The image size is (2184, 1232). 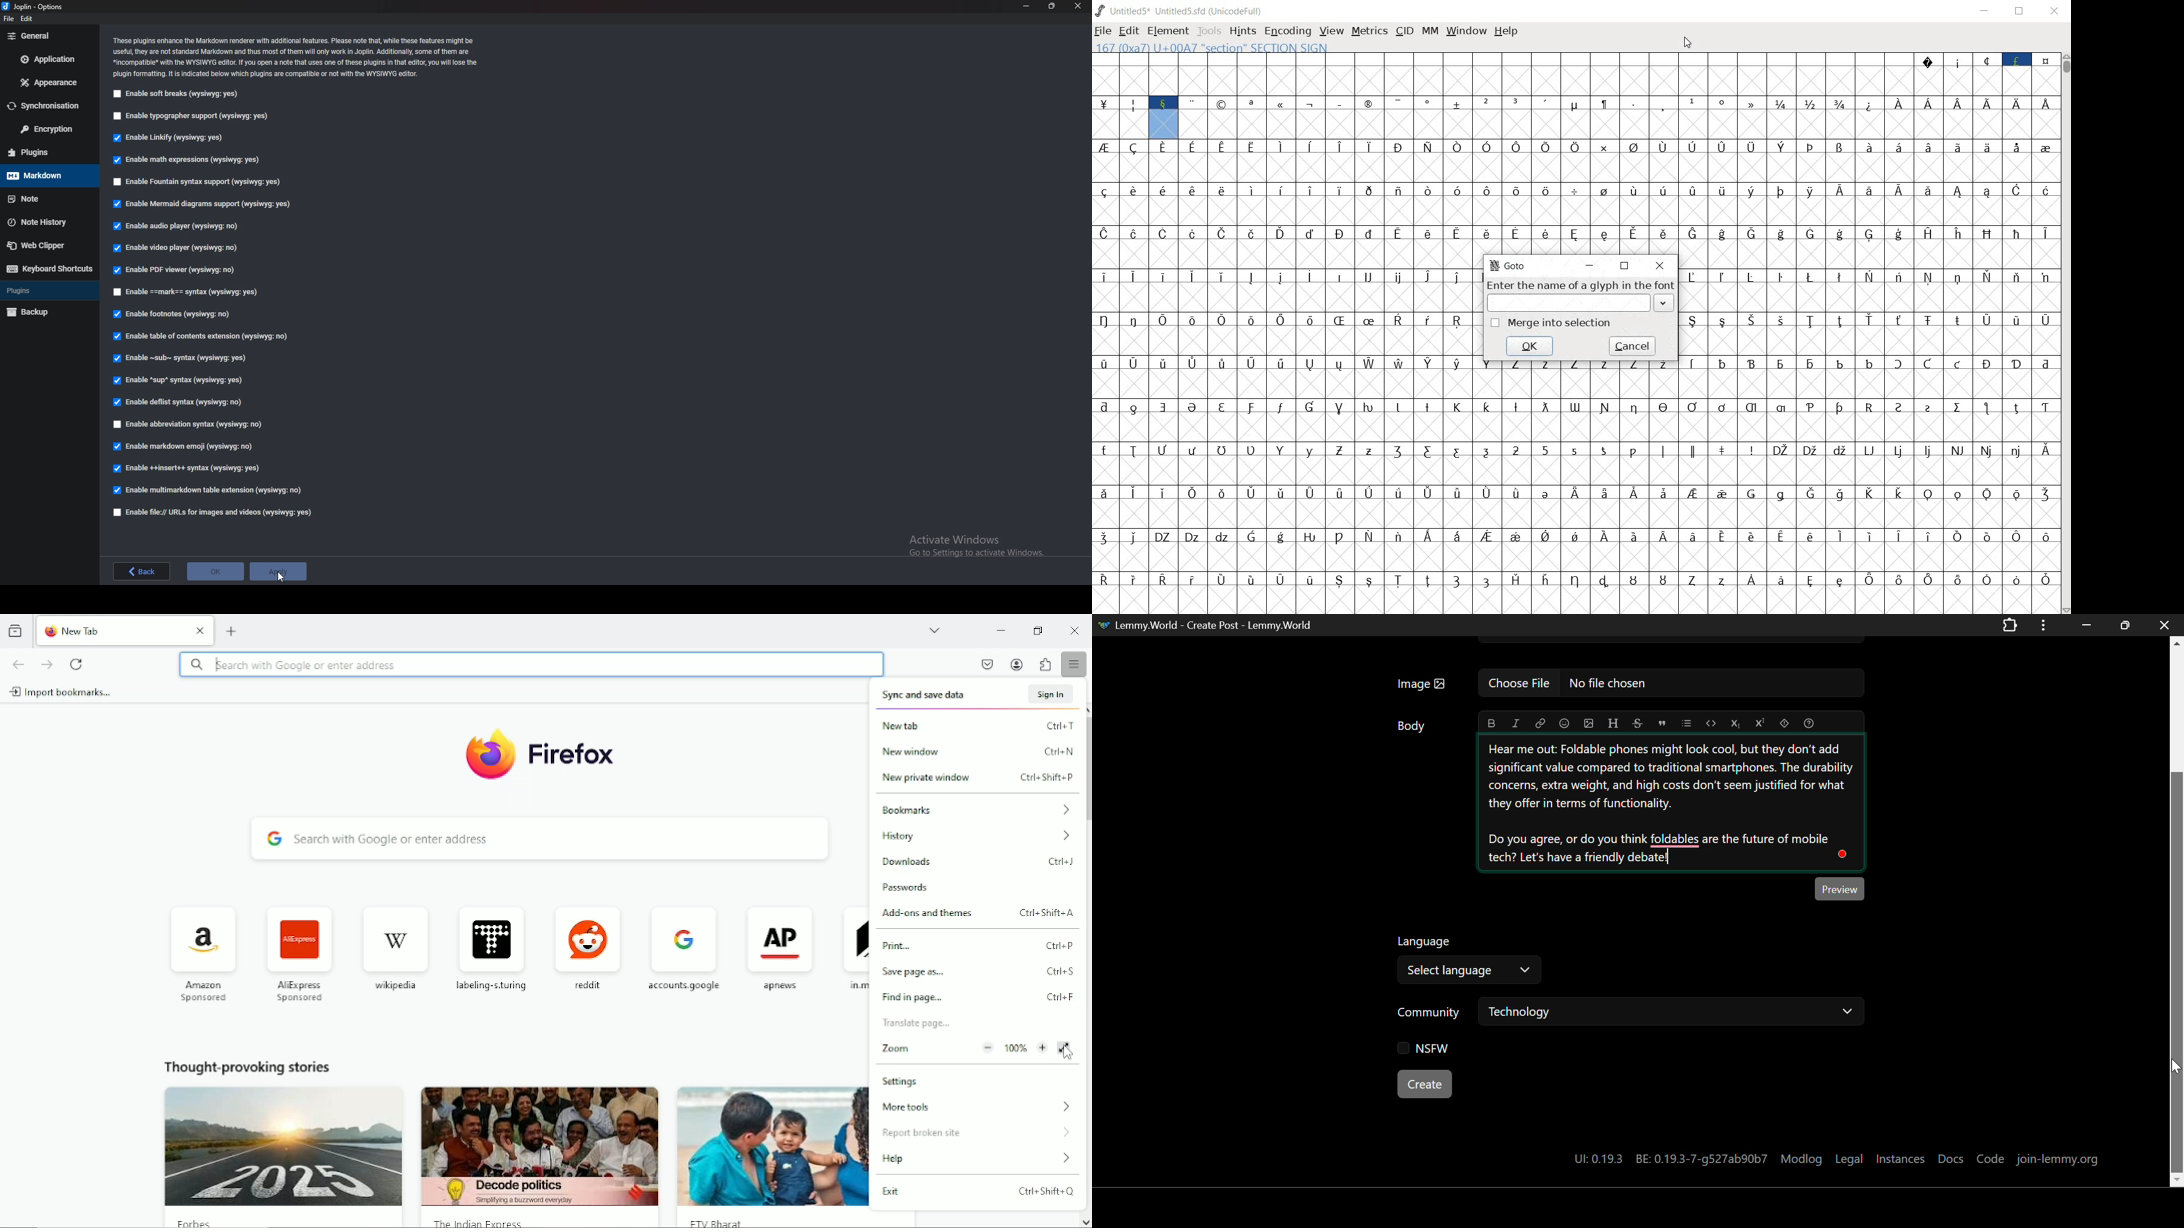 I want to click on thought provoking stories, so click(x=258, y=1063).